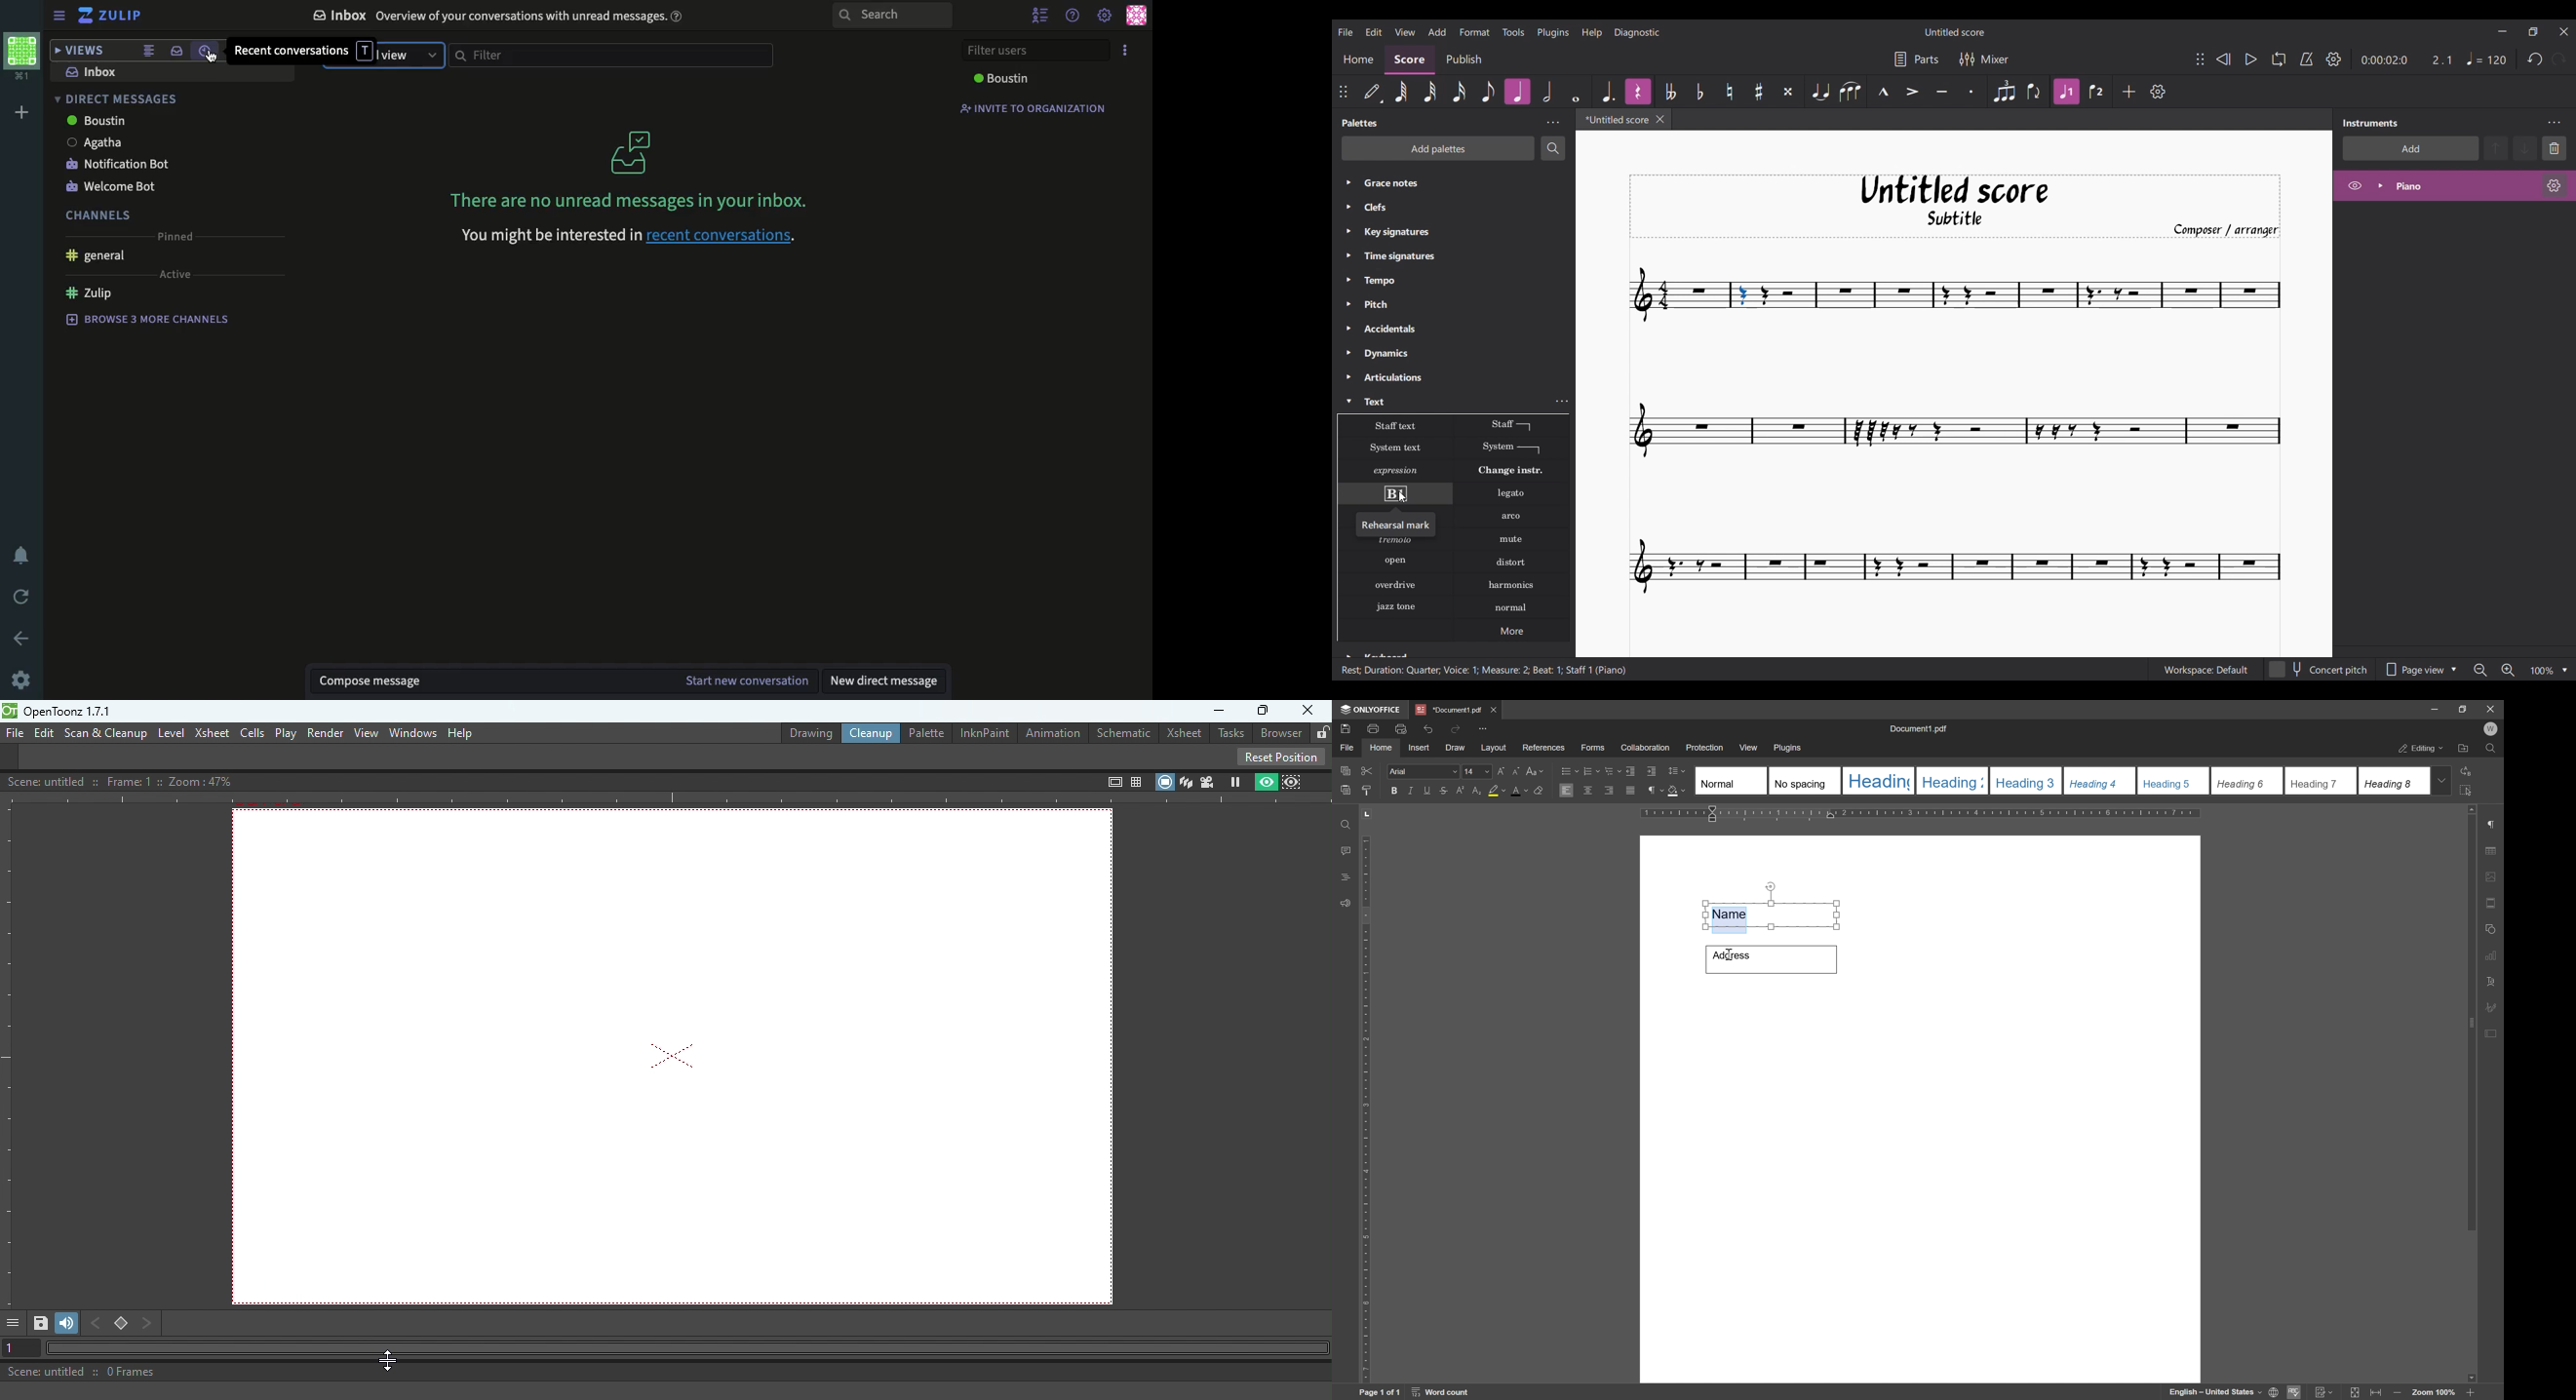  I want to click on table settings, so click(2495, 852).